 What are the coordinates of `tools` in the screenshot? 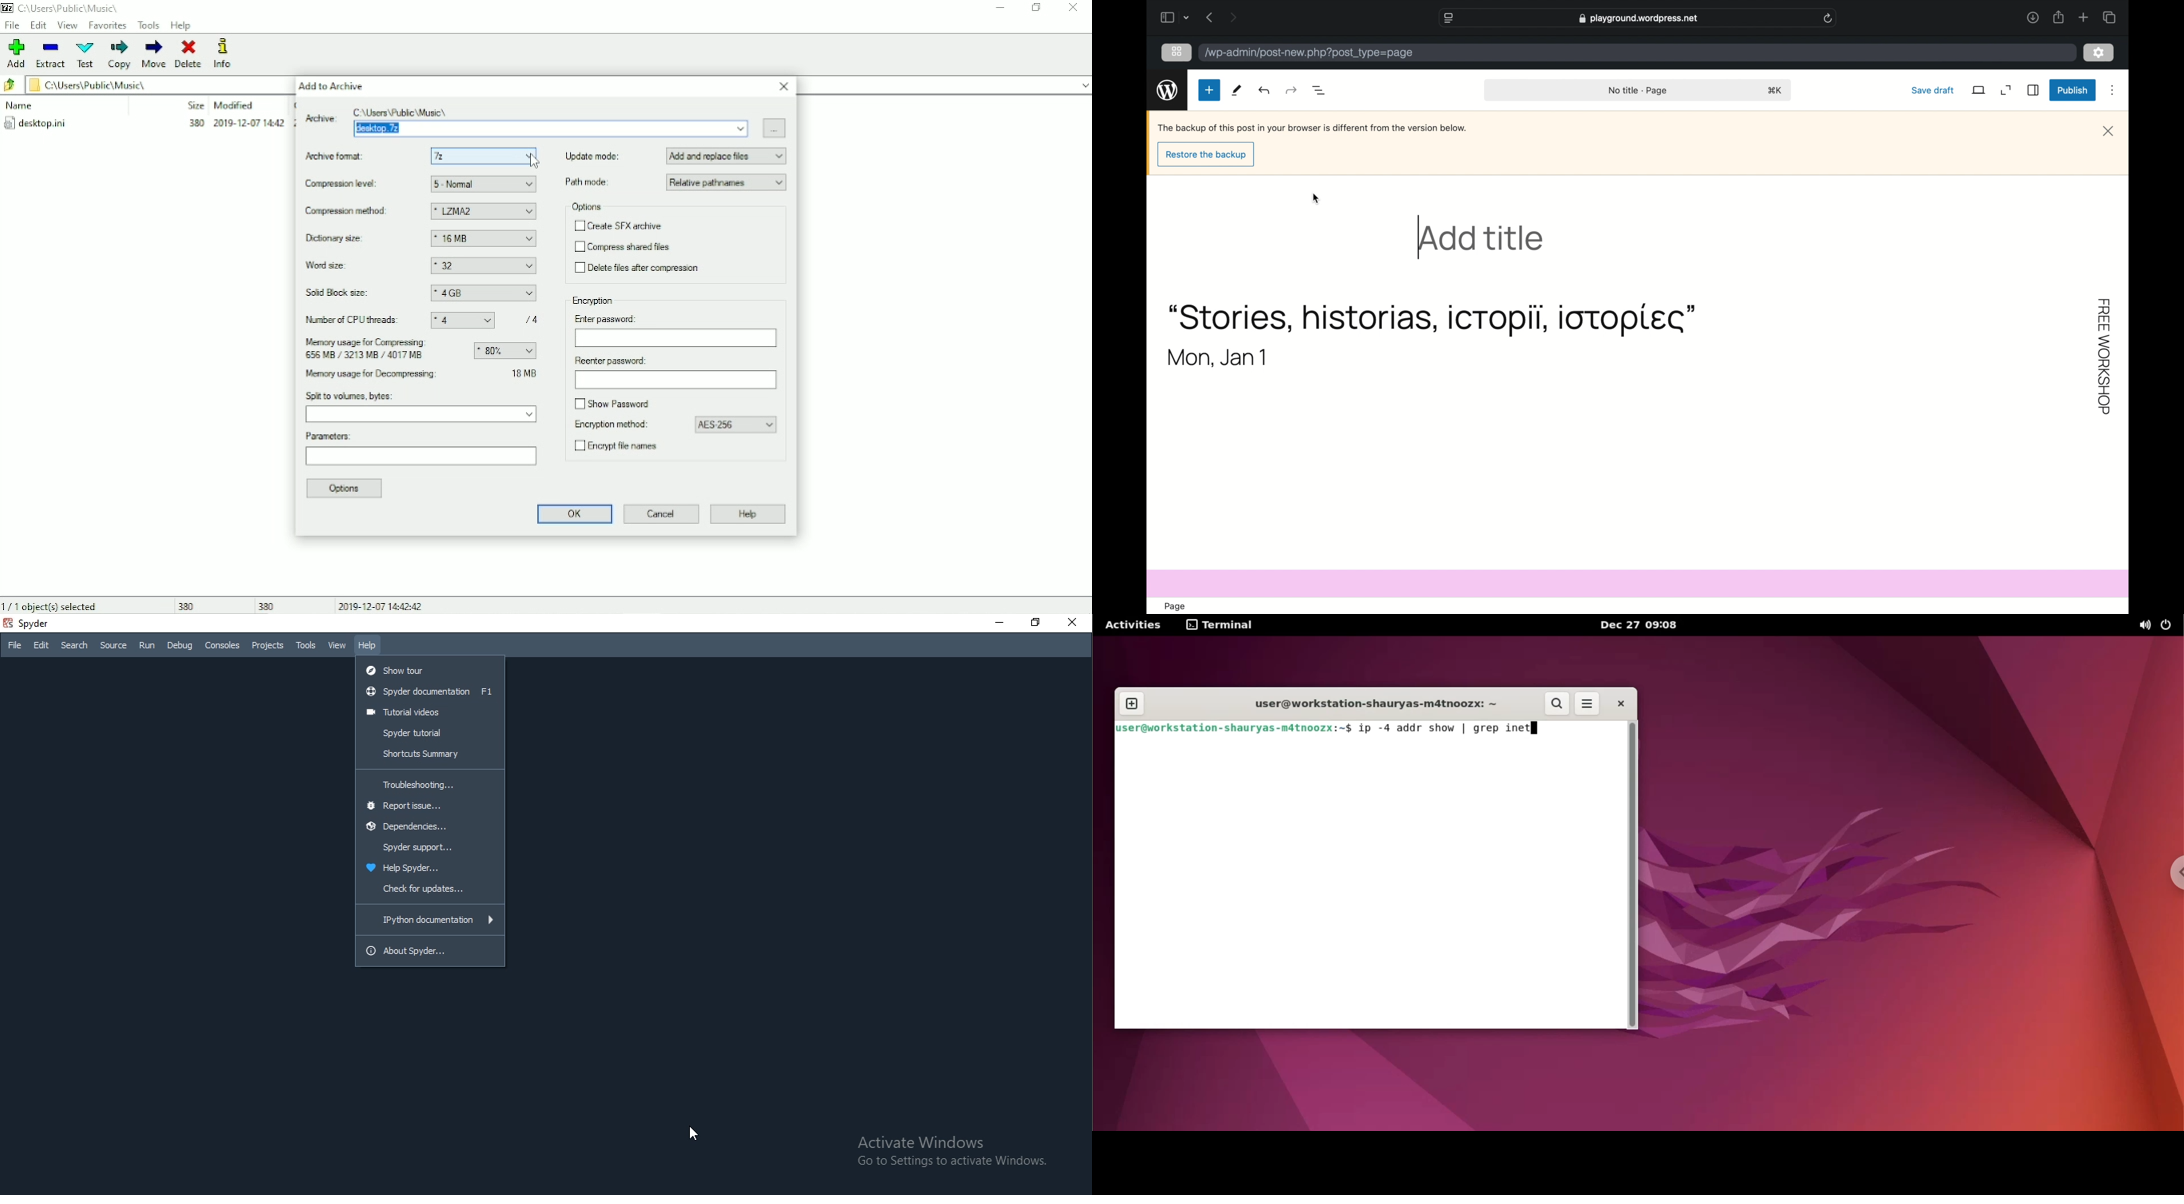 It's located at (1238, 90).